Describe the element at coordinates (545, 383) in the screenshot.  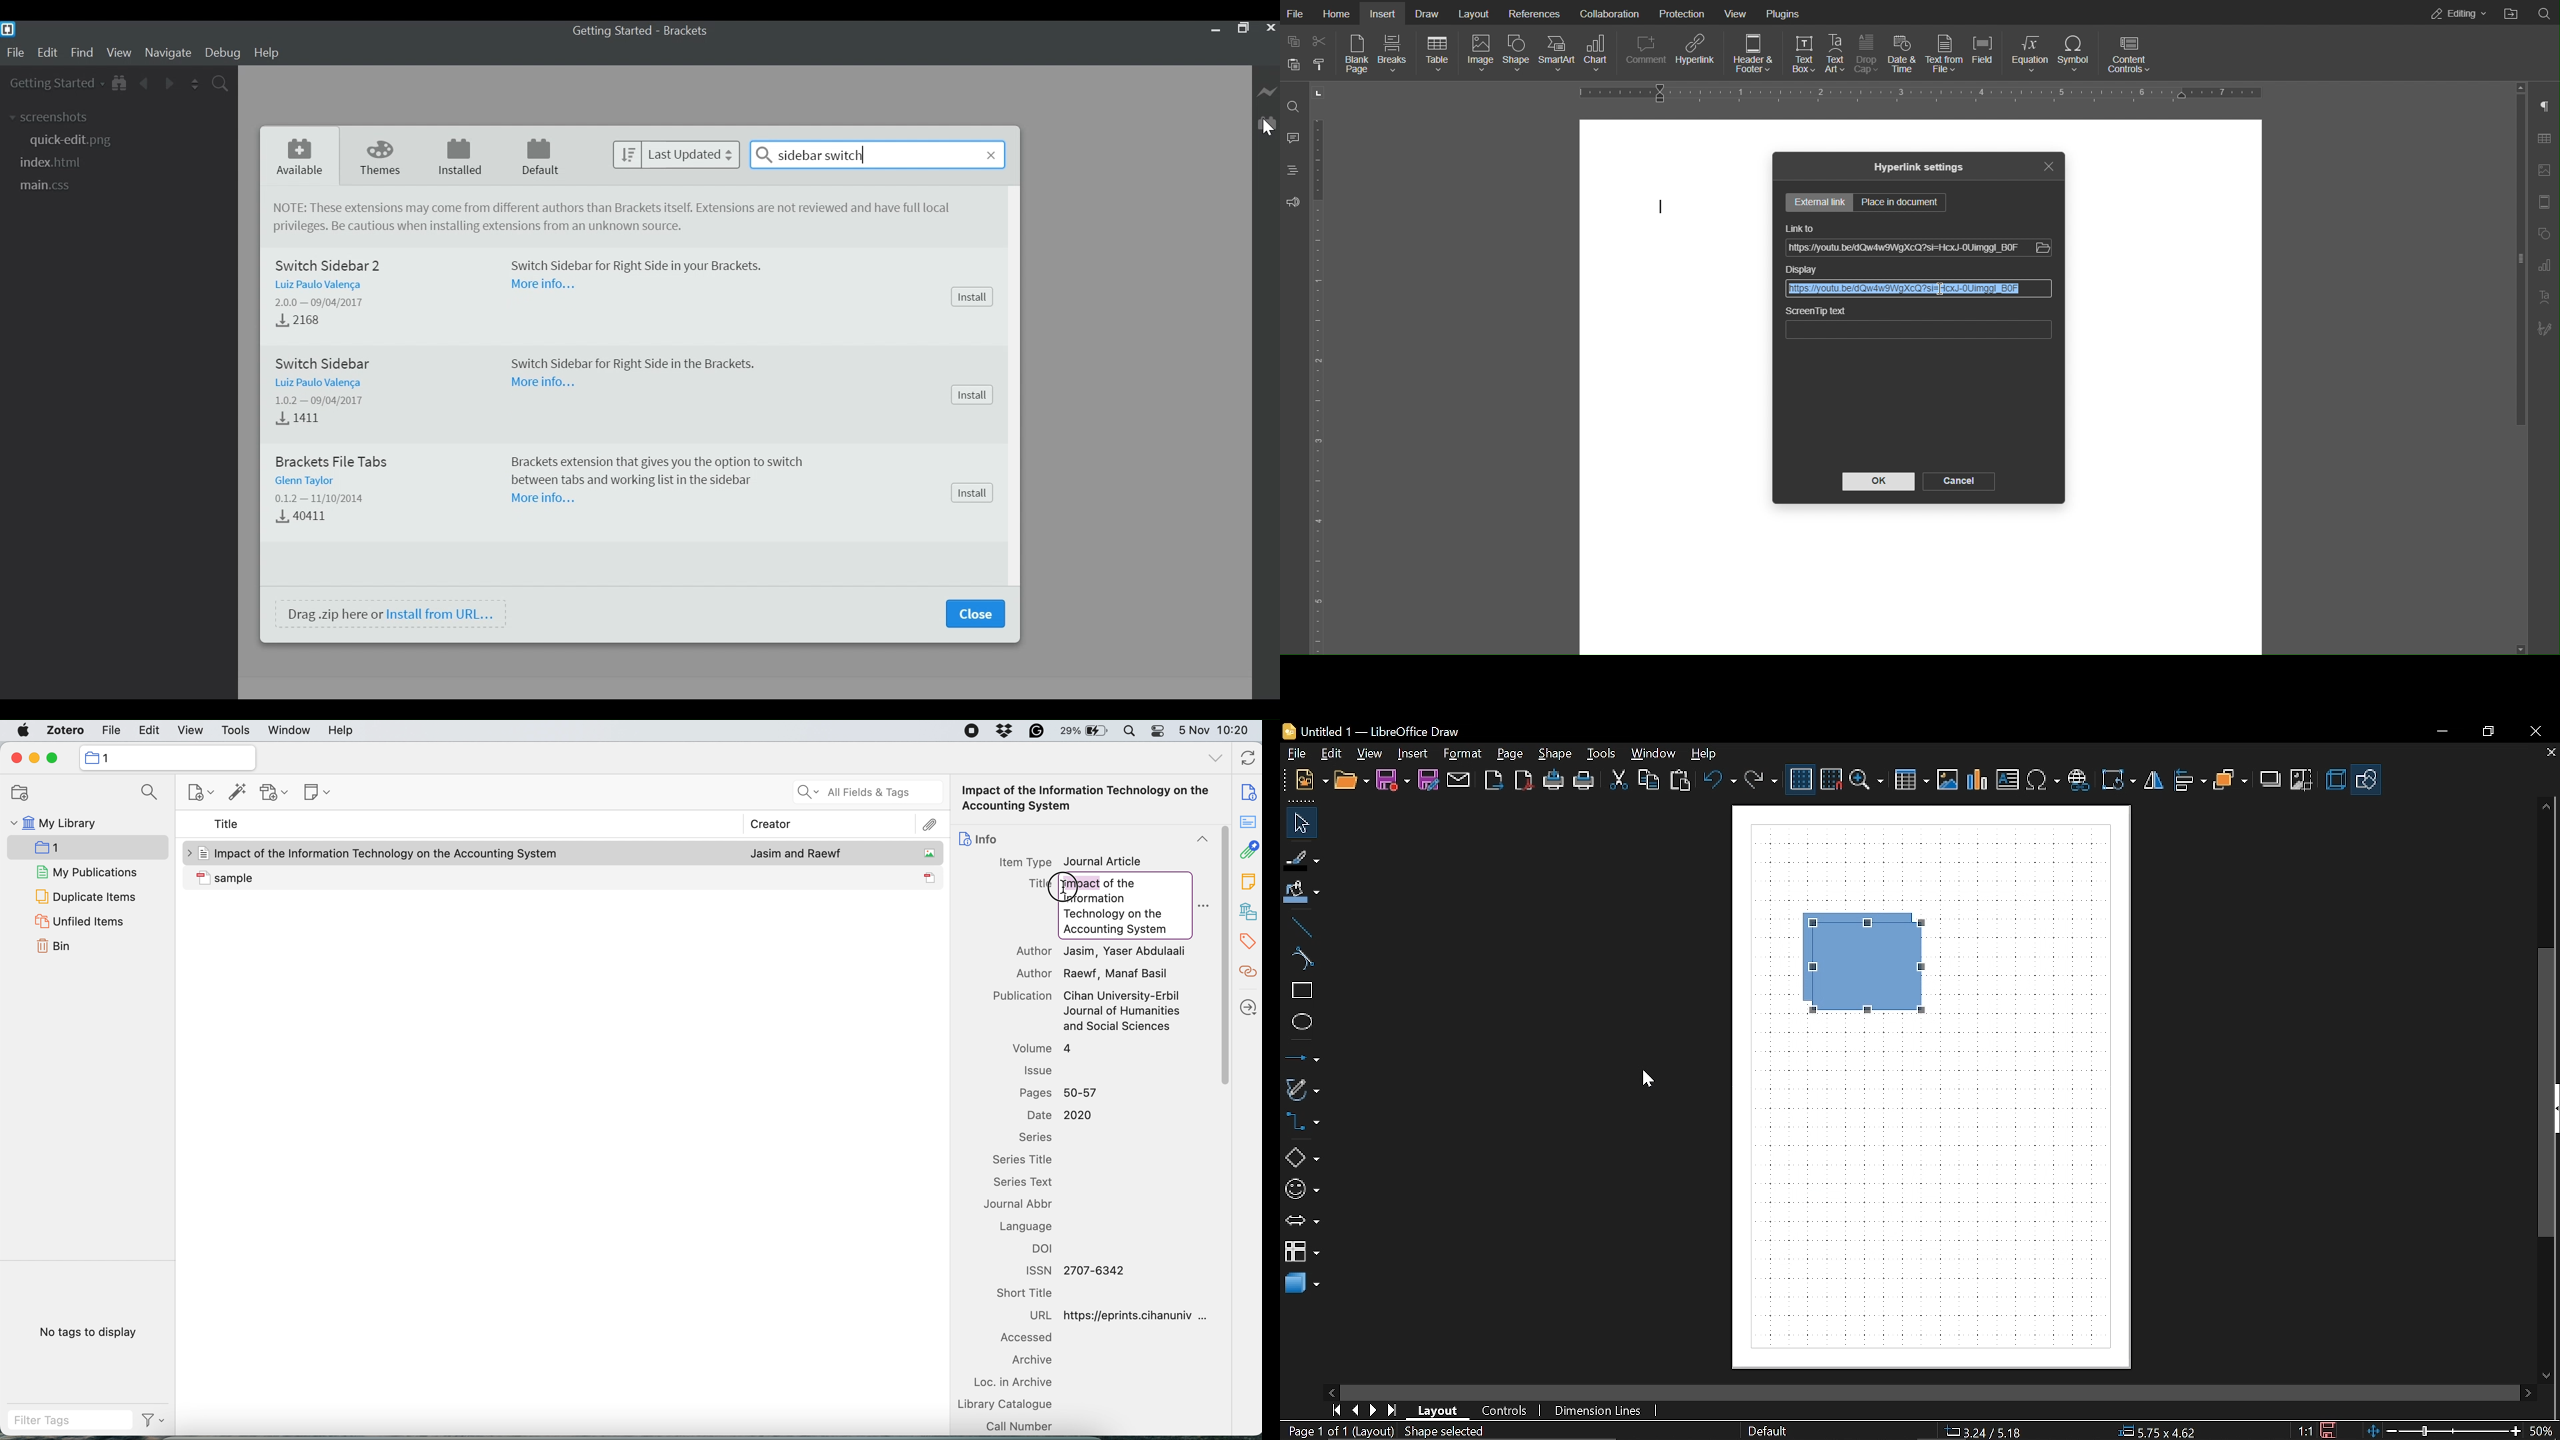
I see `More Information` at that location.